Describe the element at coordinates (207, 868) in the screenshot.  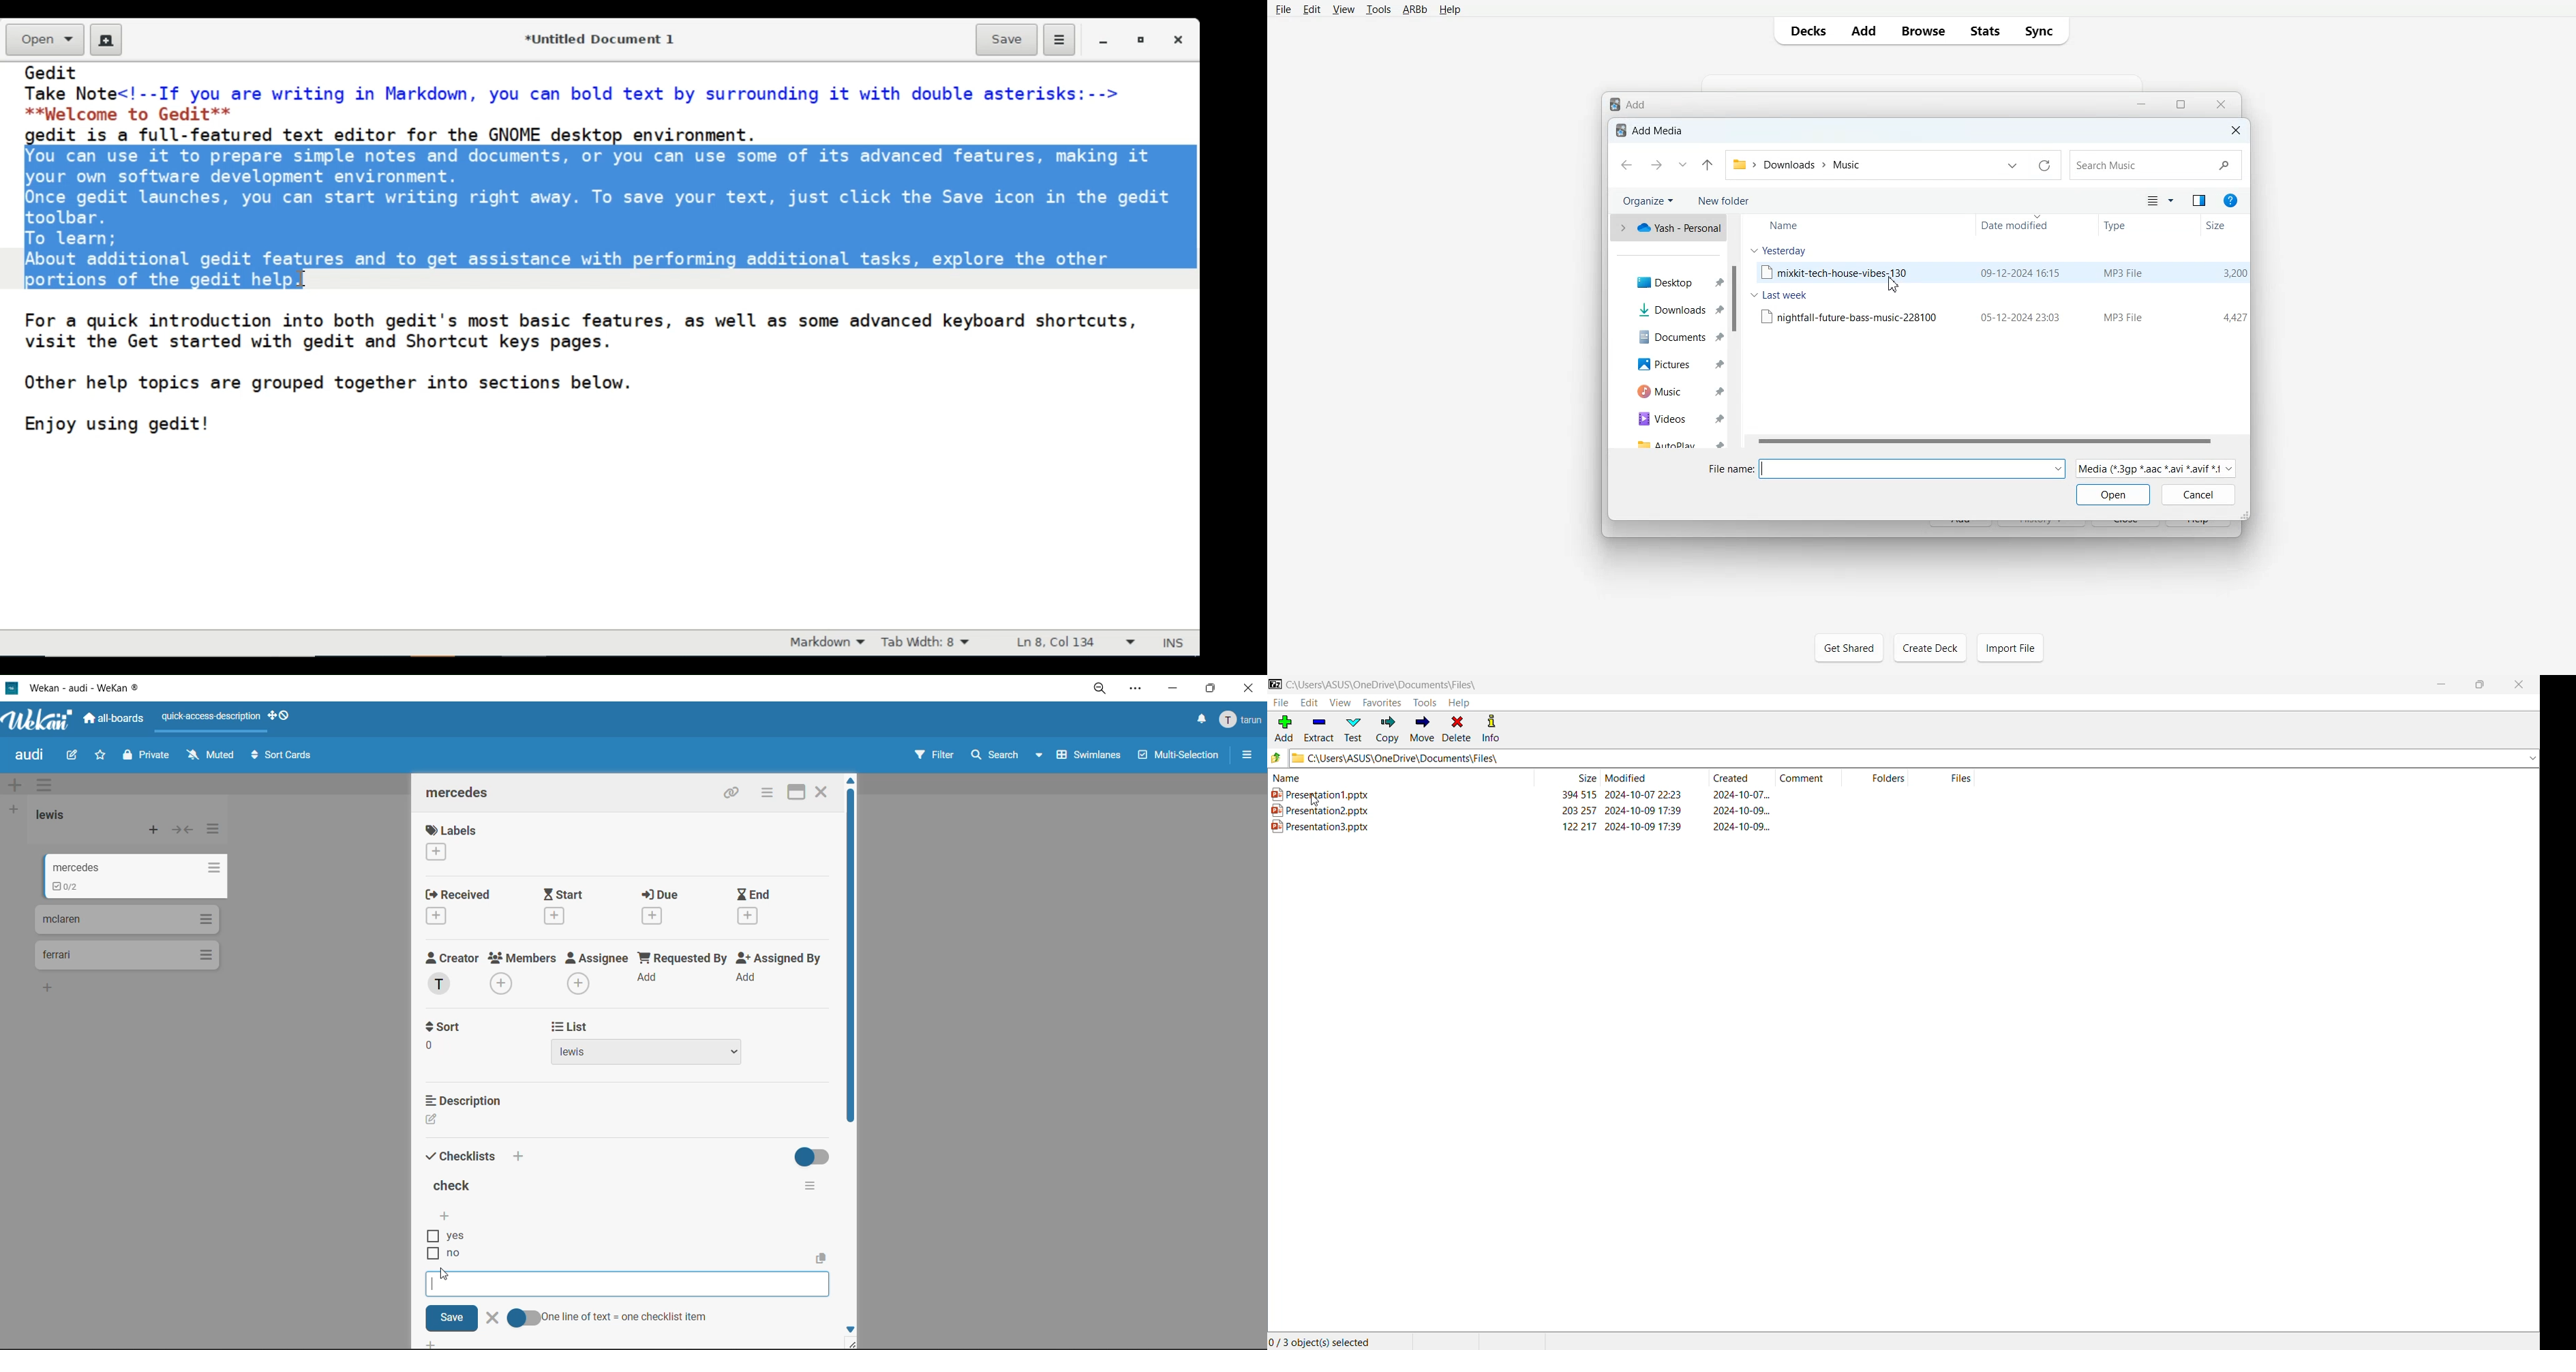
I see `list actions` at that location.